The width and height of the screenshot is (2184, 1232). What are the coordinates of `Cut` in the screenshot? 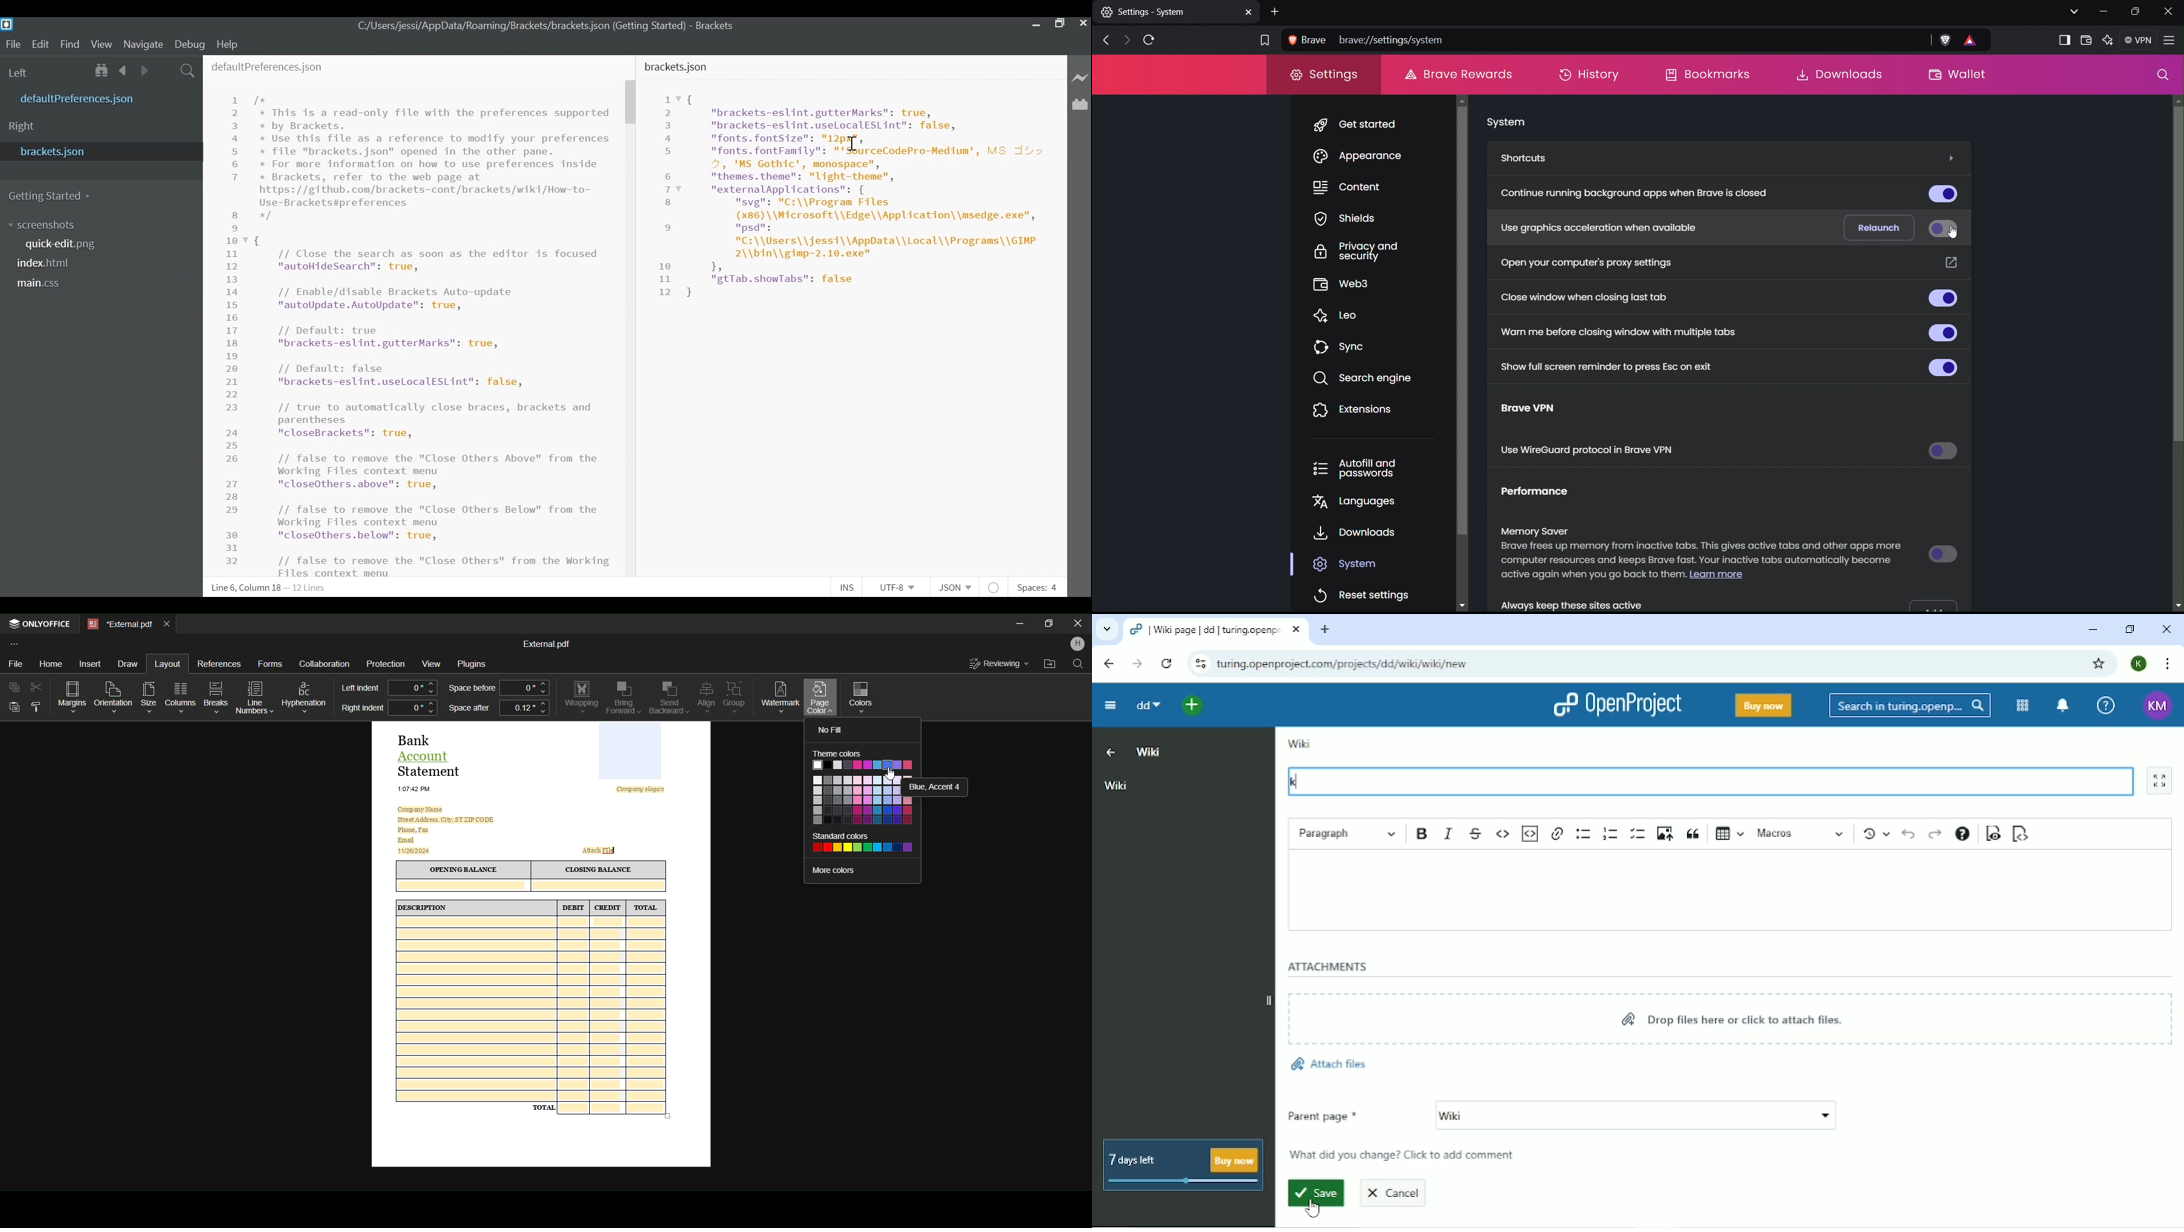 It's located at (35, 686).